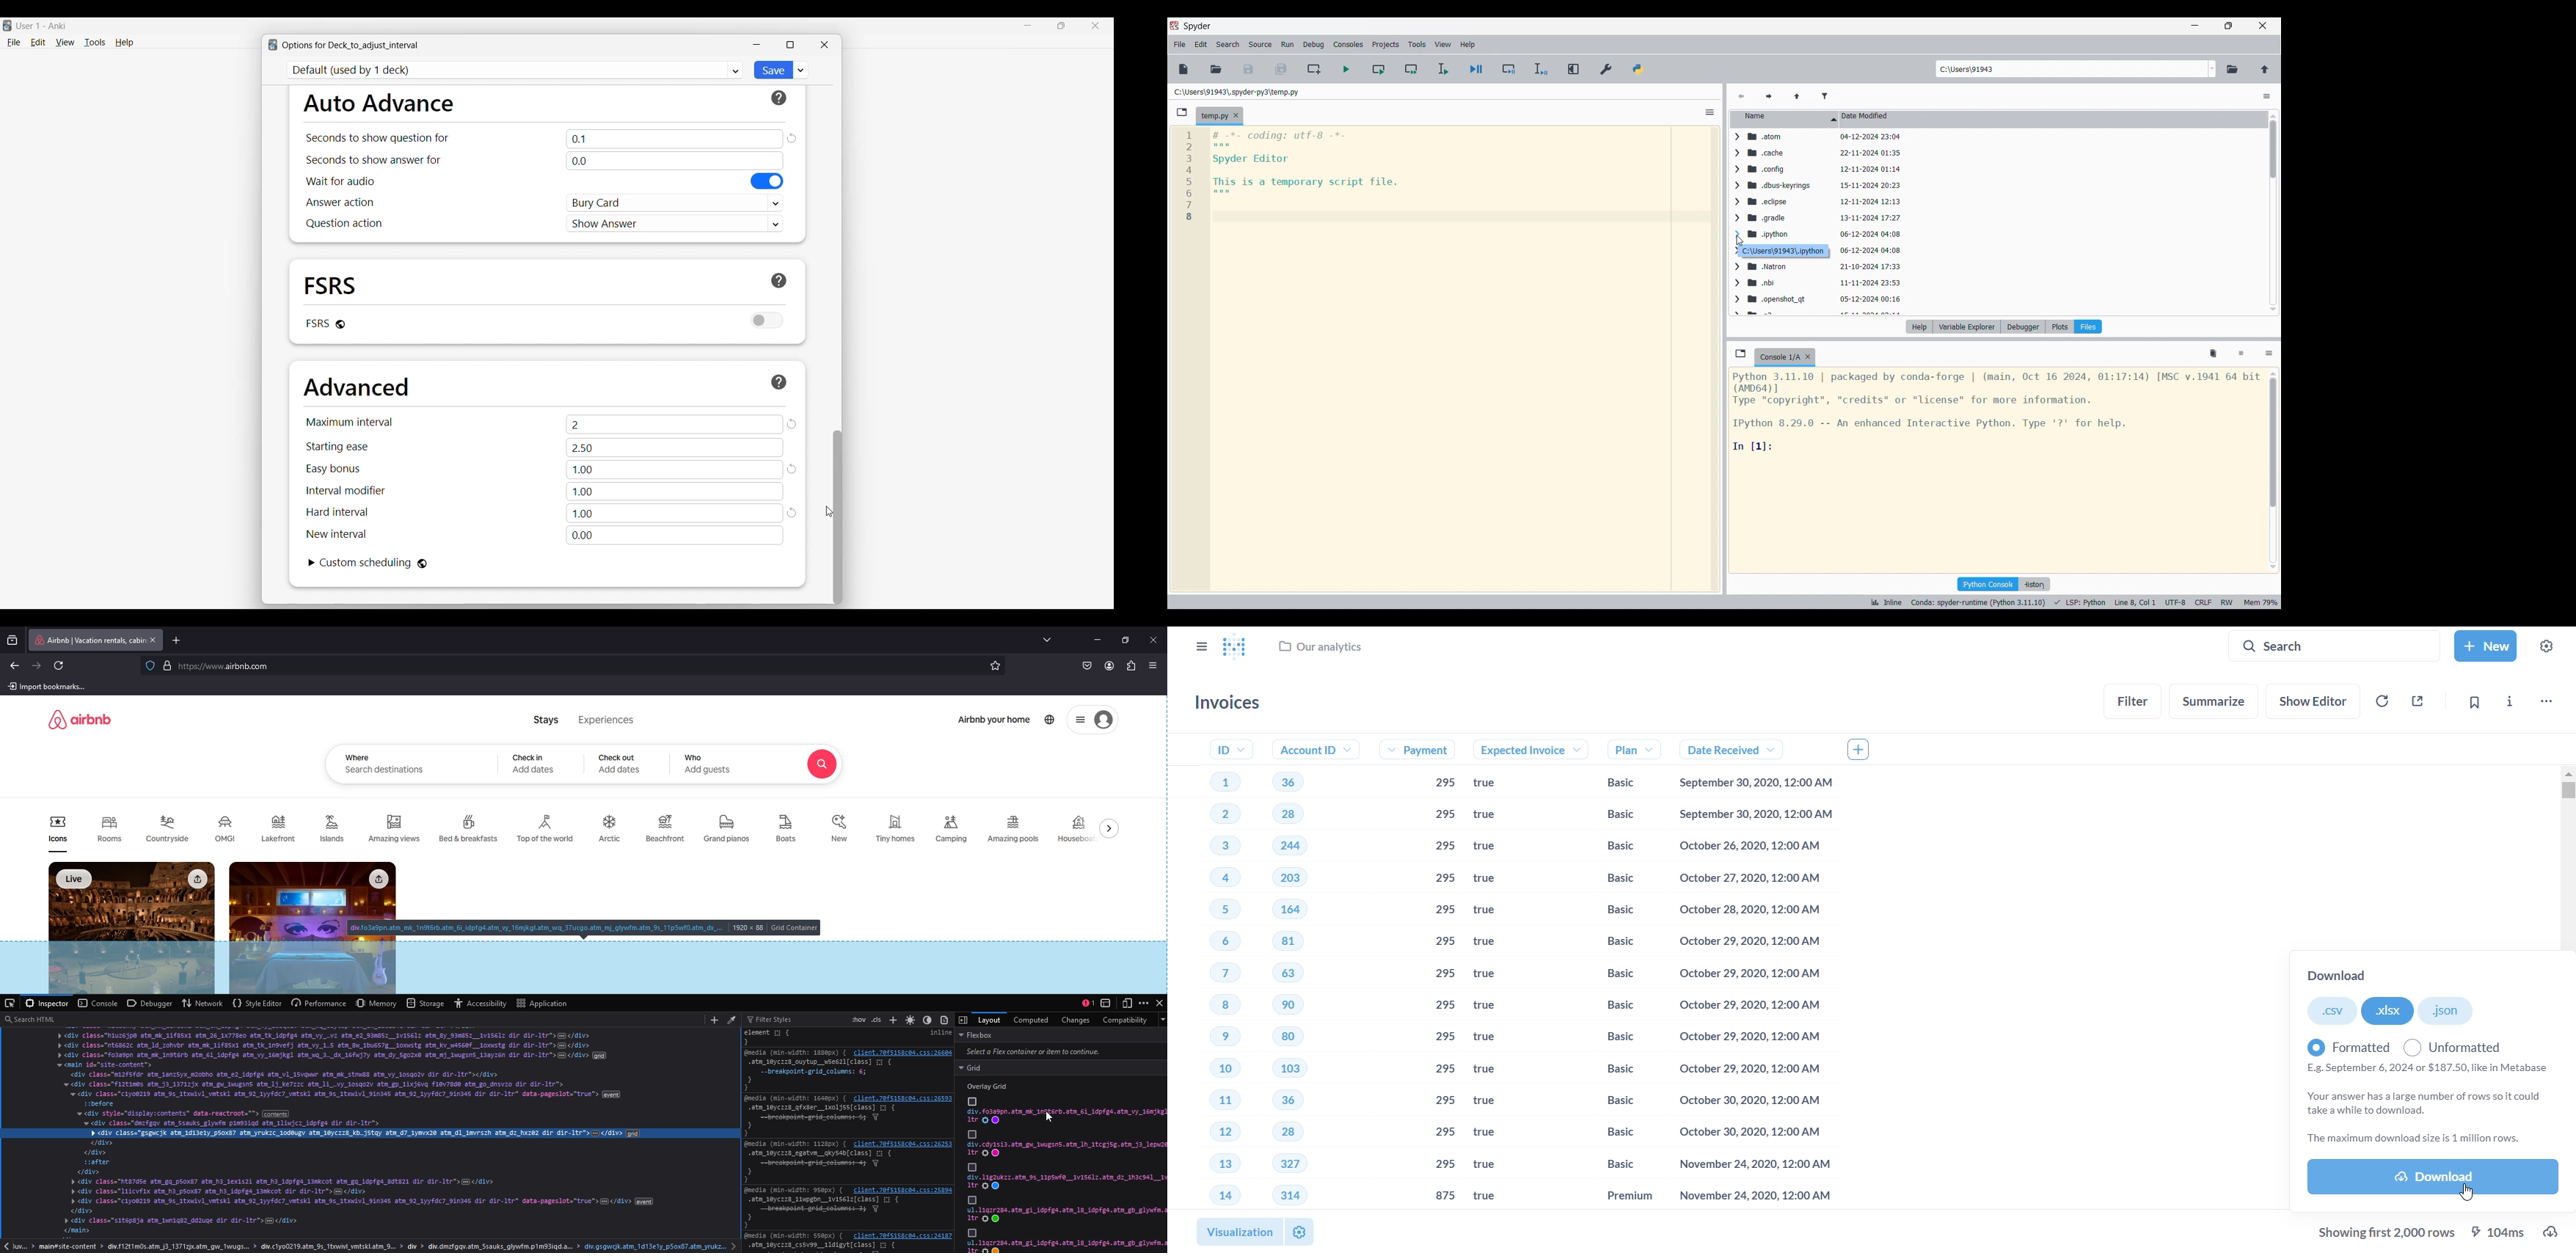 Image resolution: width=2576 pixels, height=1260 pixels. Describe the element at coordinates (1797, 97) in the screenshot. I see `Parent` at that location.